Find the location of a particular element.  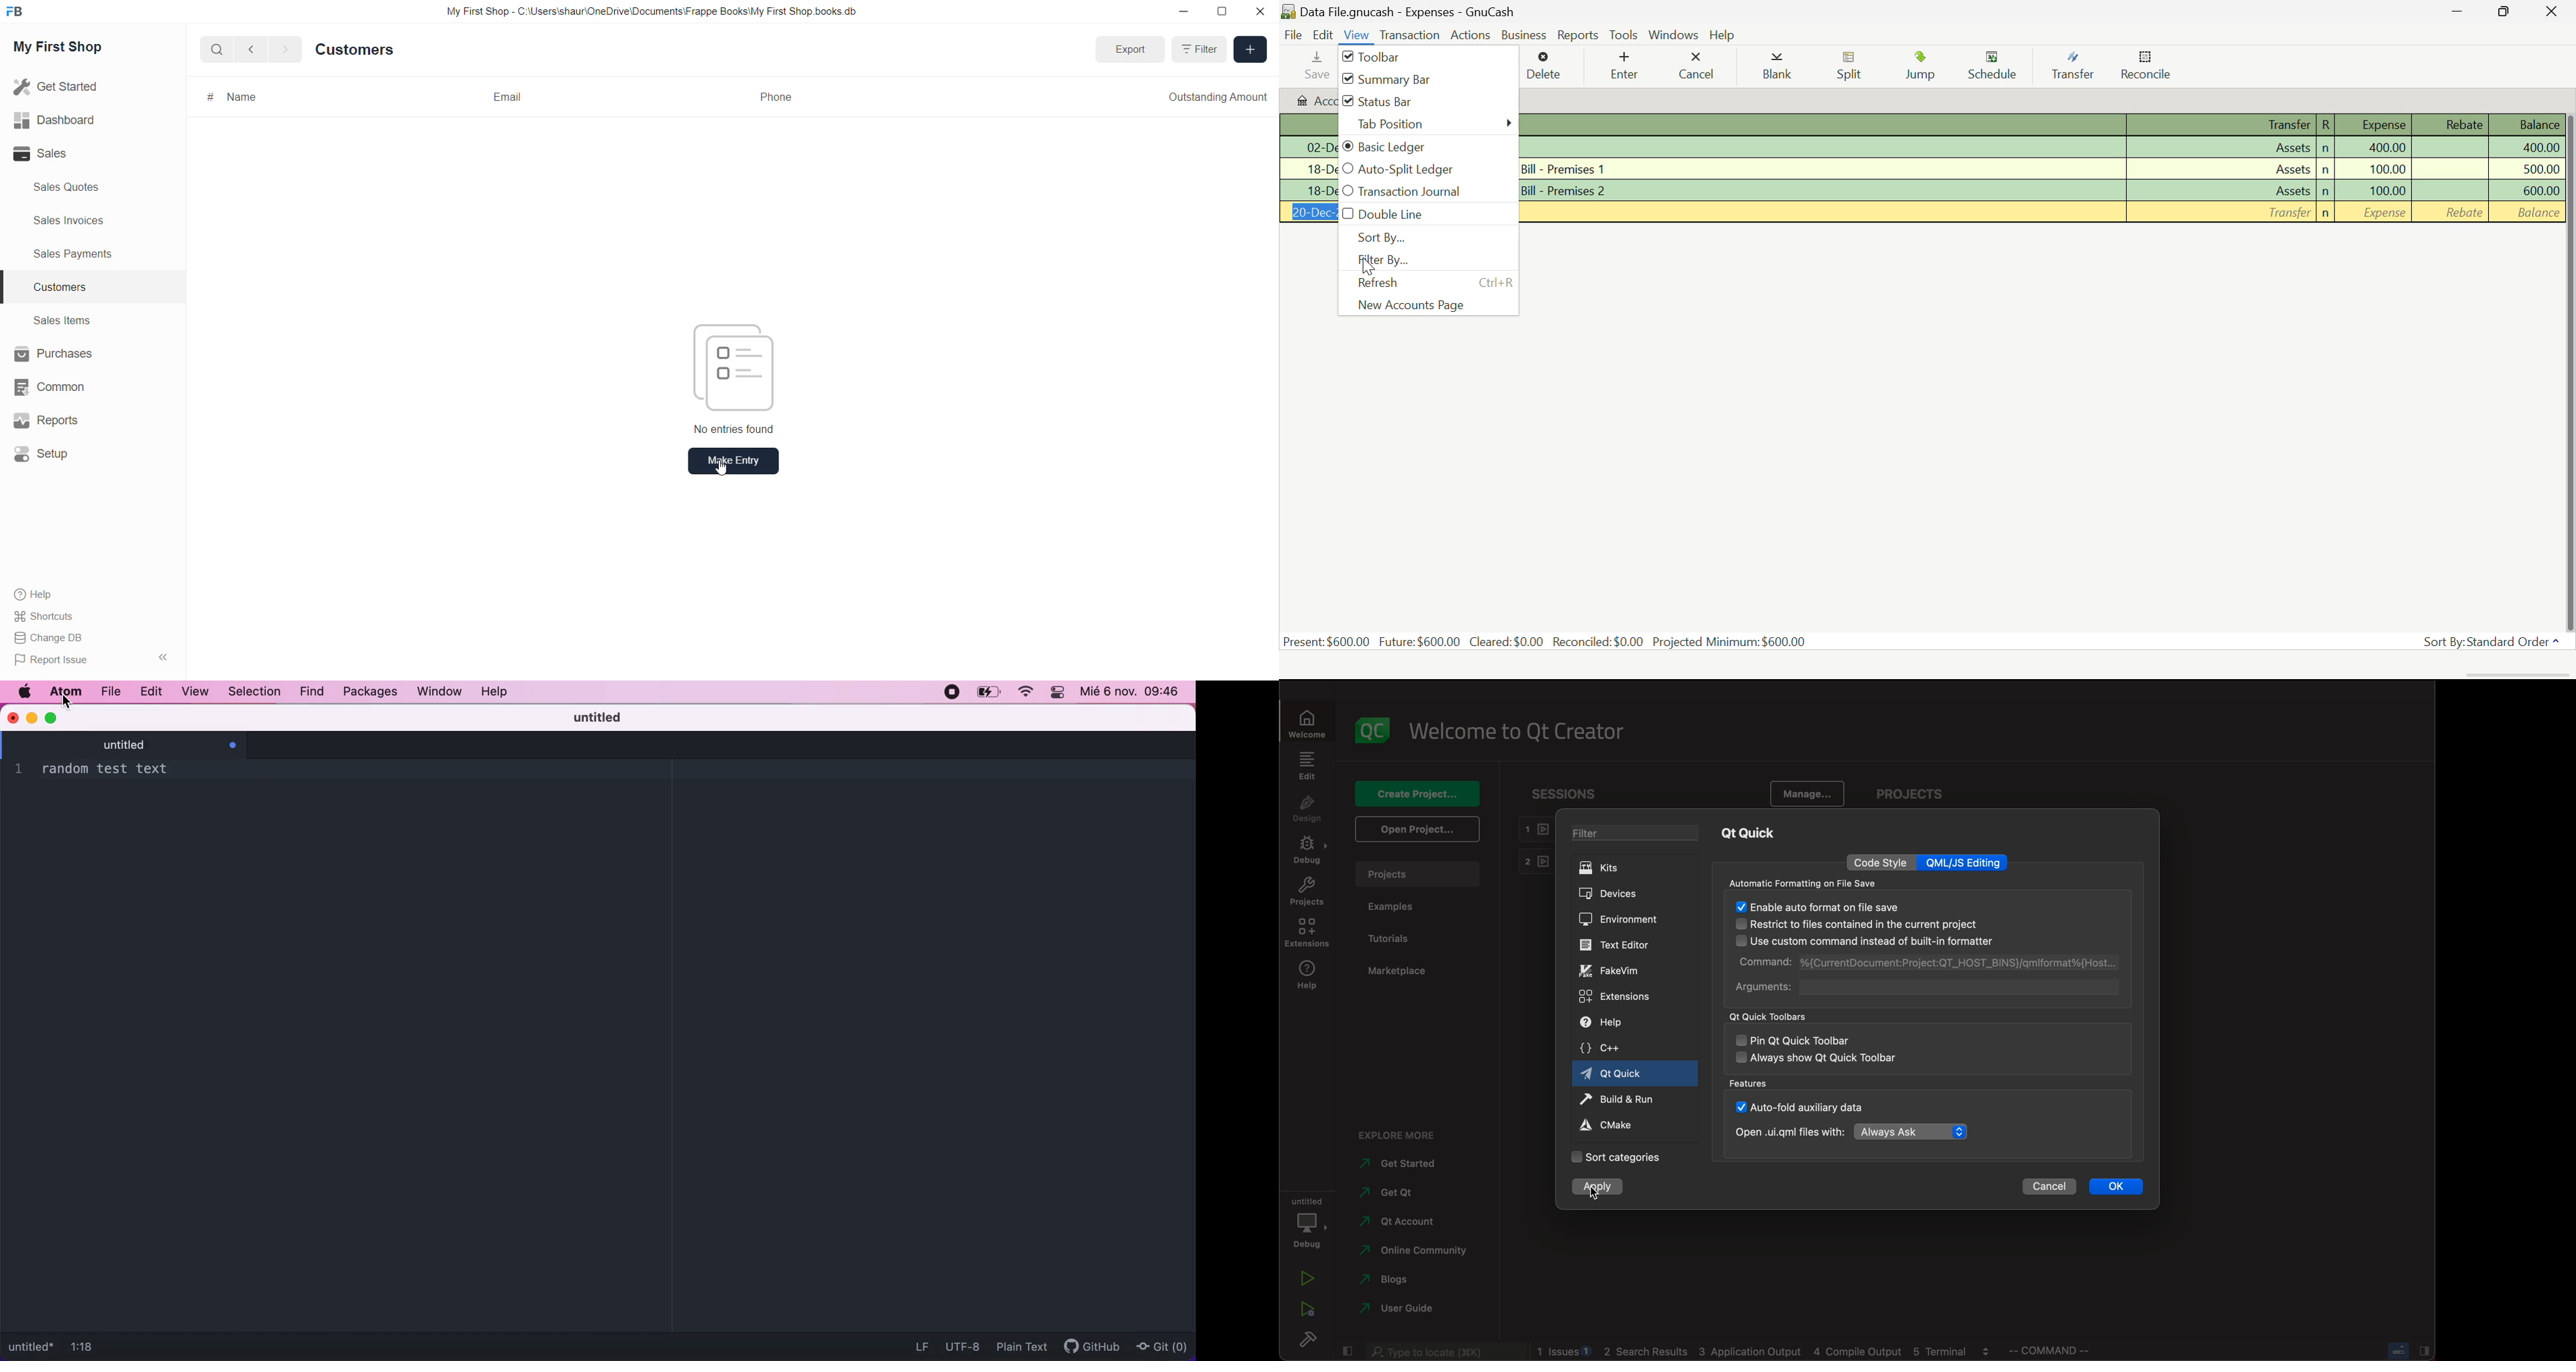

Restore Down is located at coordinates (2463, 11).